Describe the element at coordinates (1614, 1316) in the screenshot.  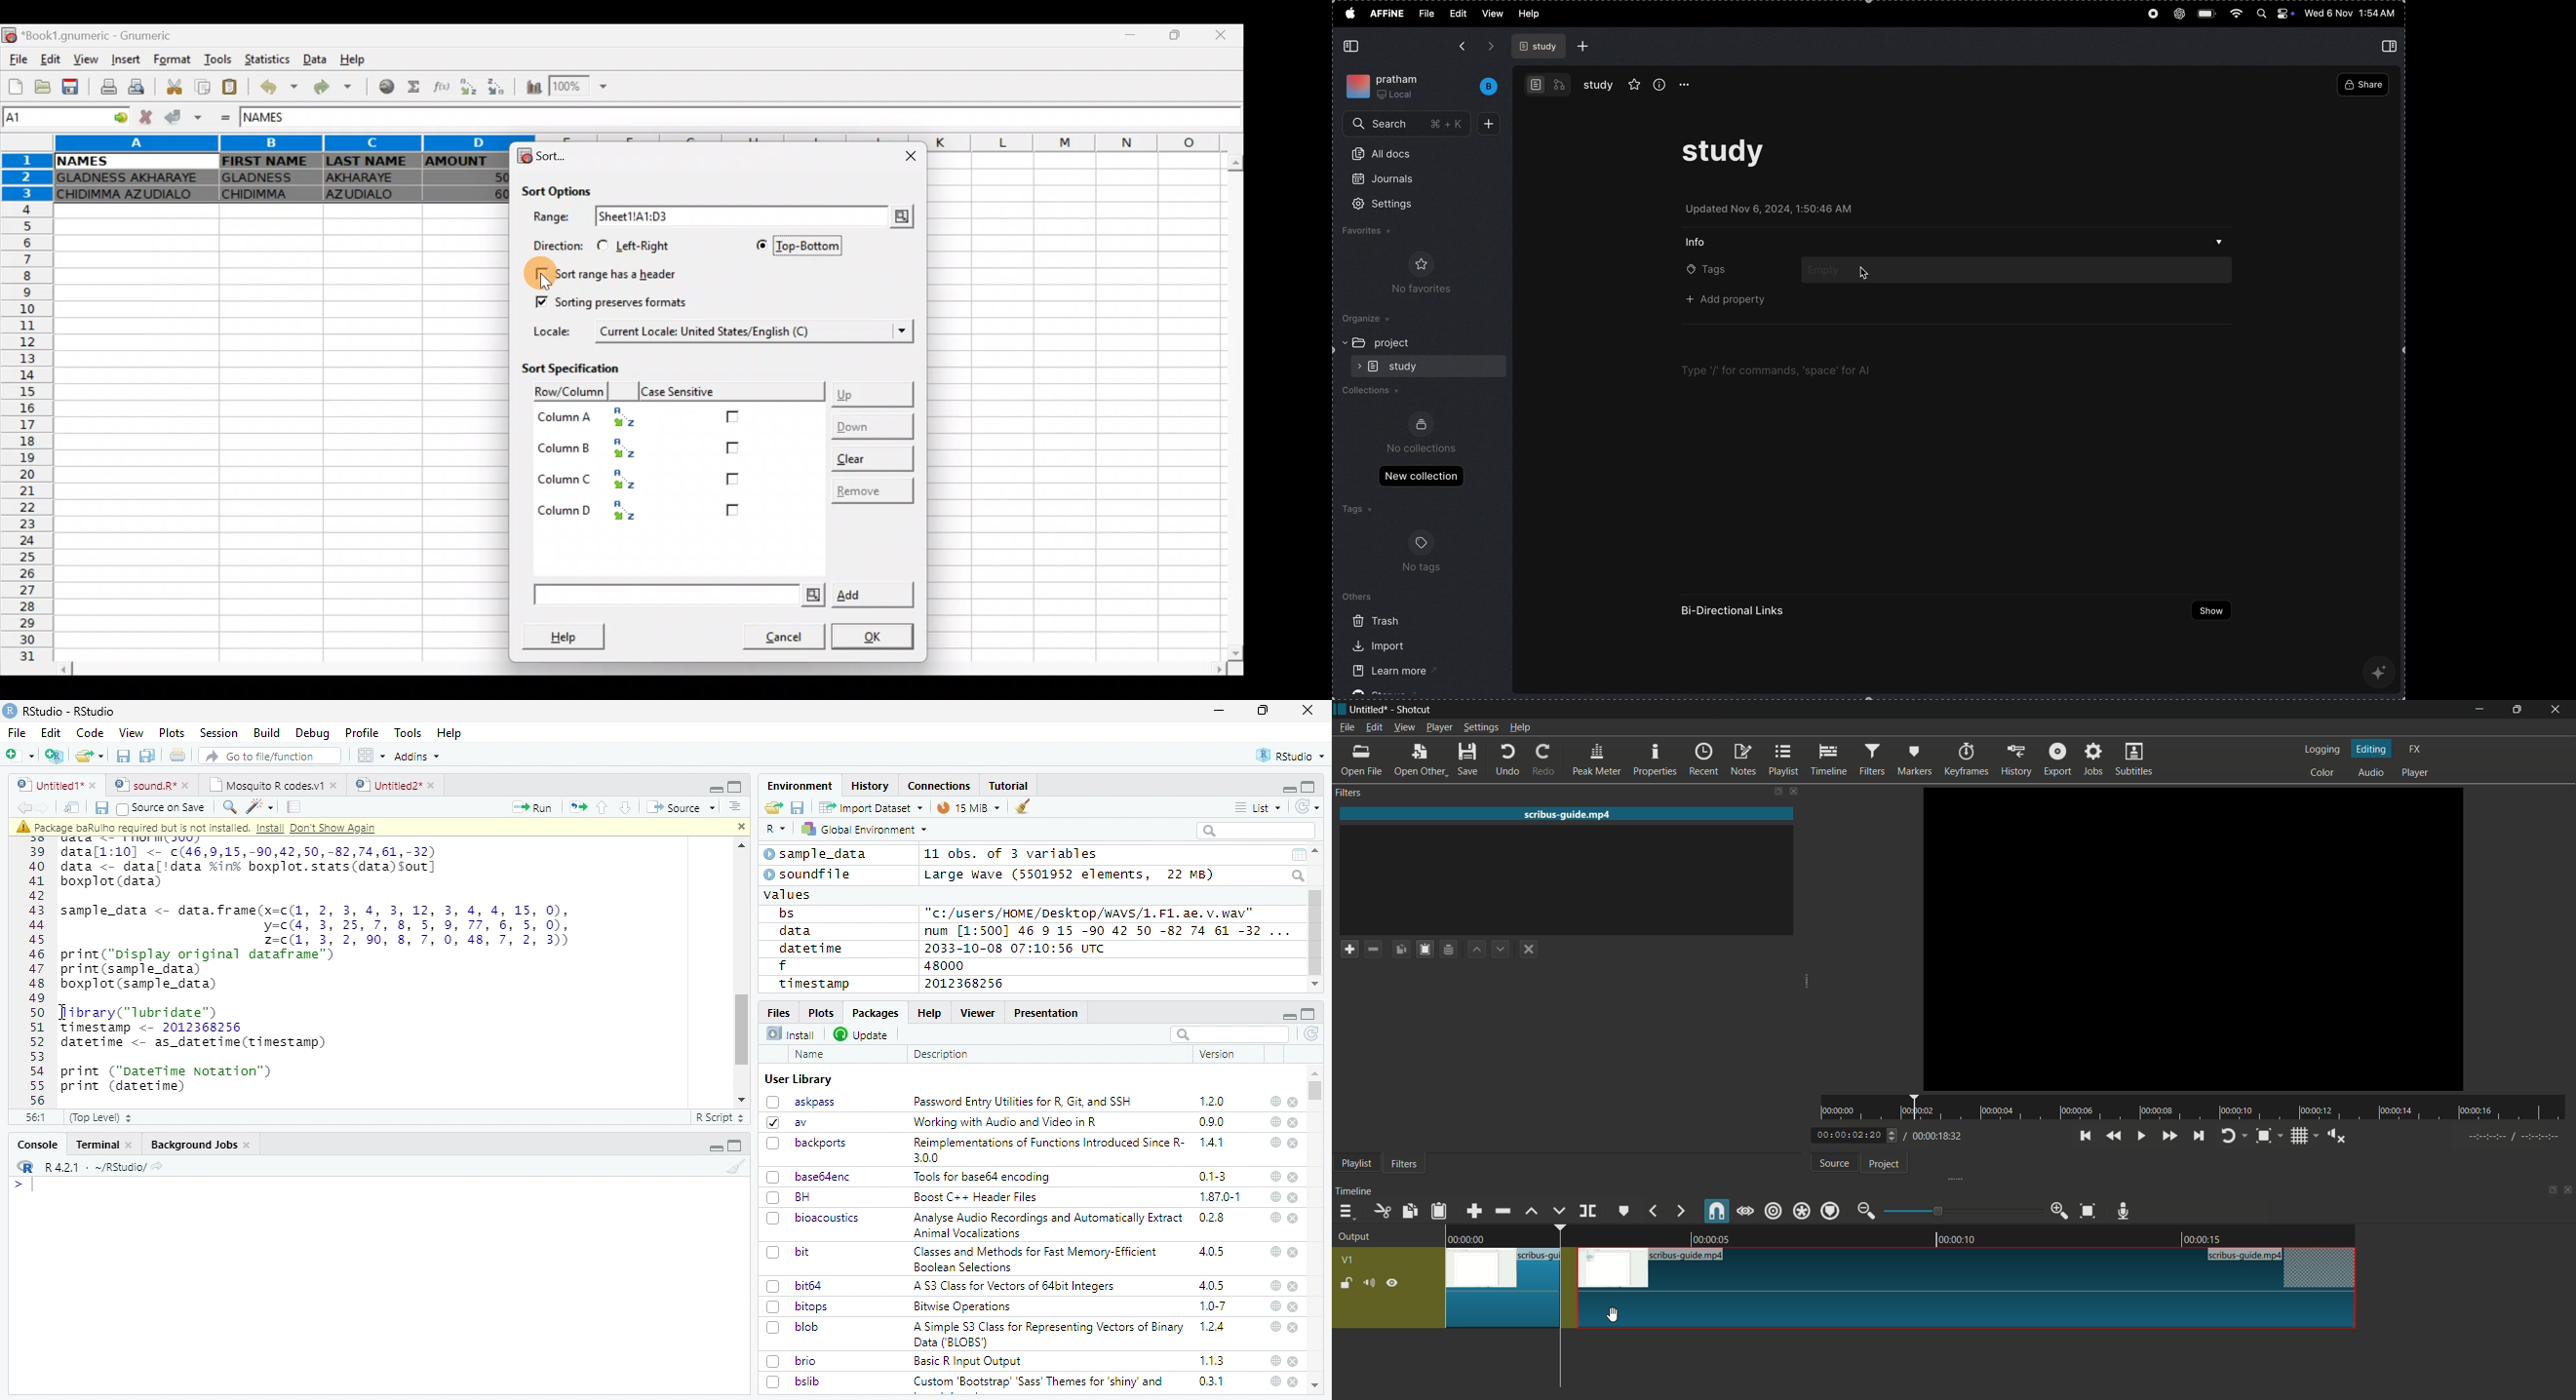
I see `cursor` at that location.